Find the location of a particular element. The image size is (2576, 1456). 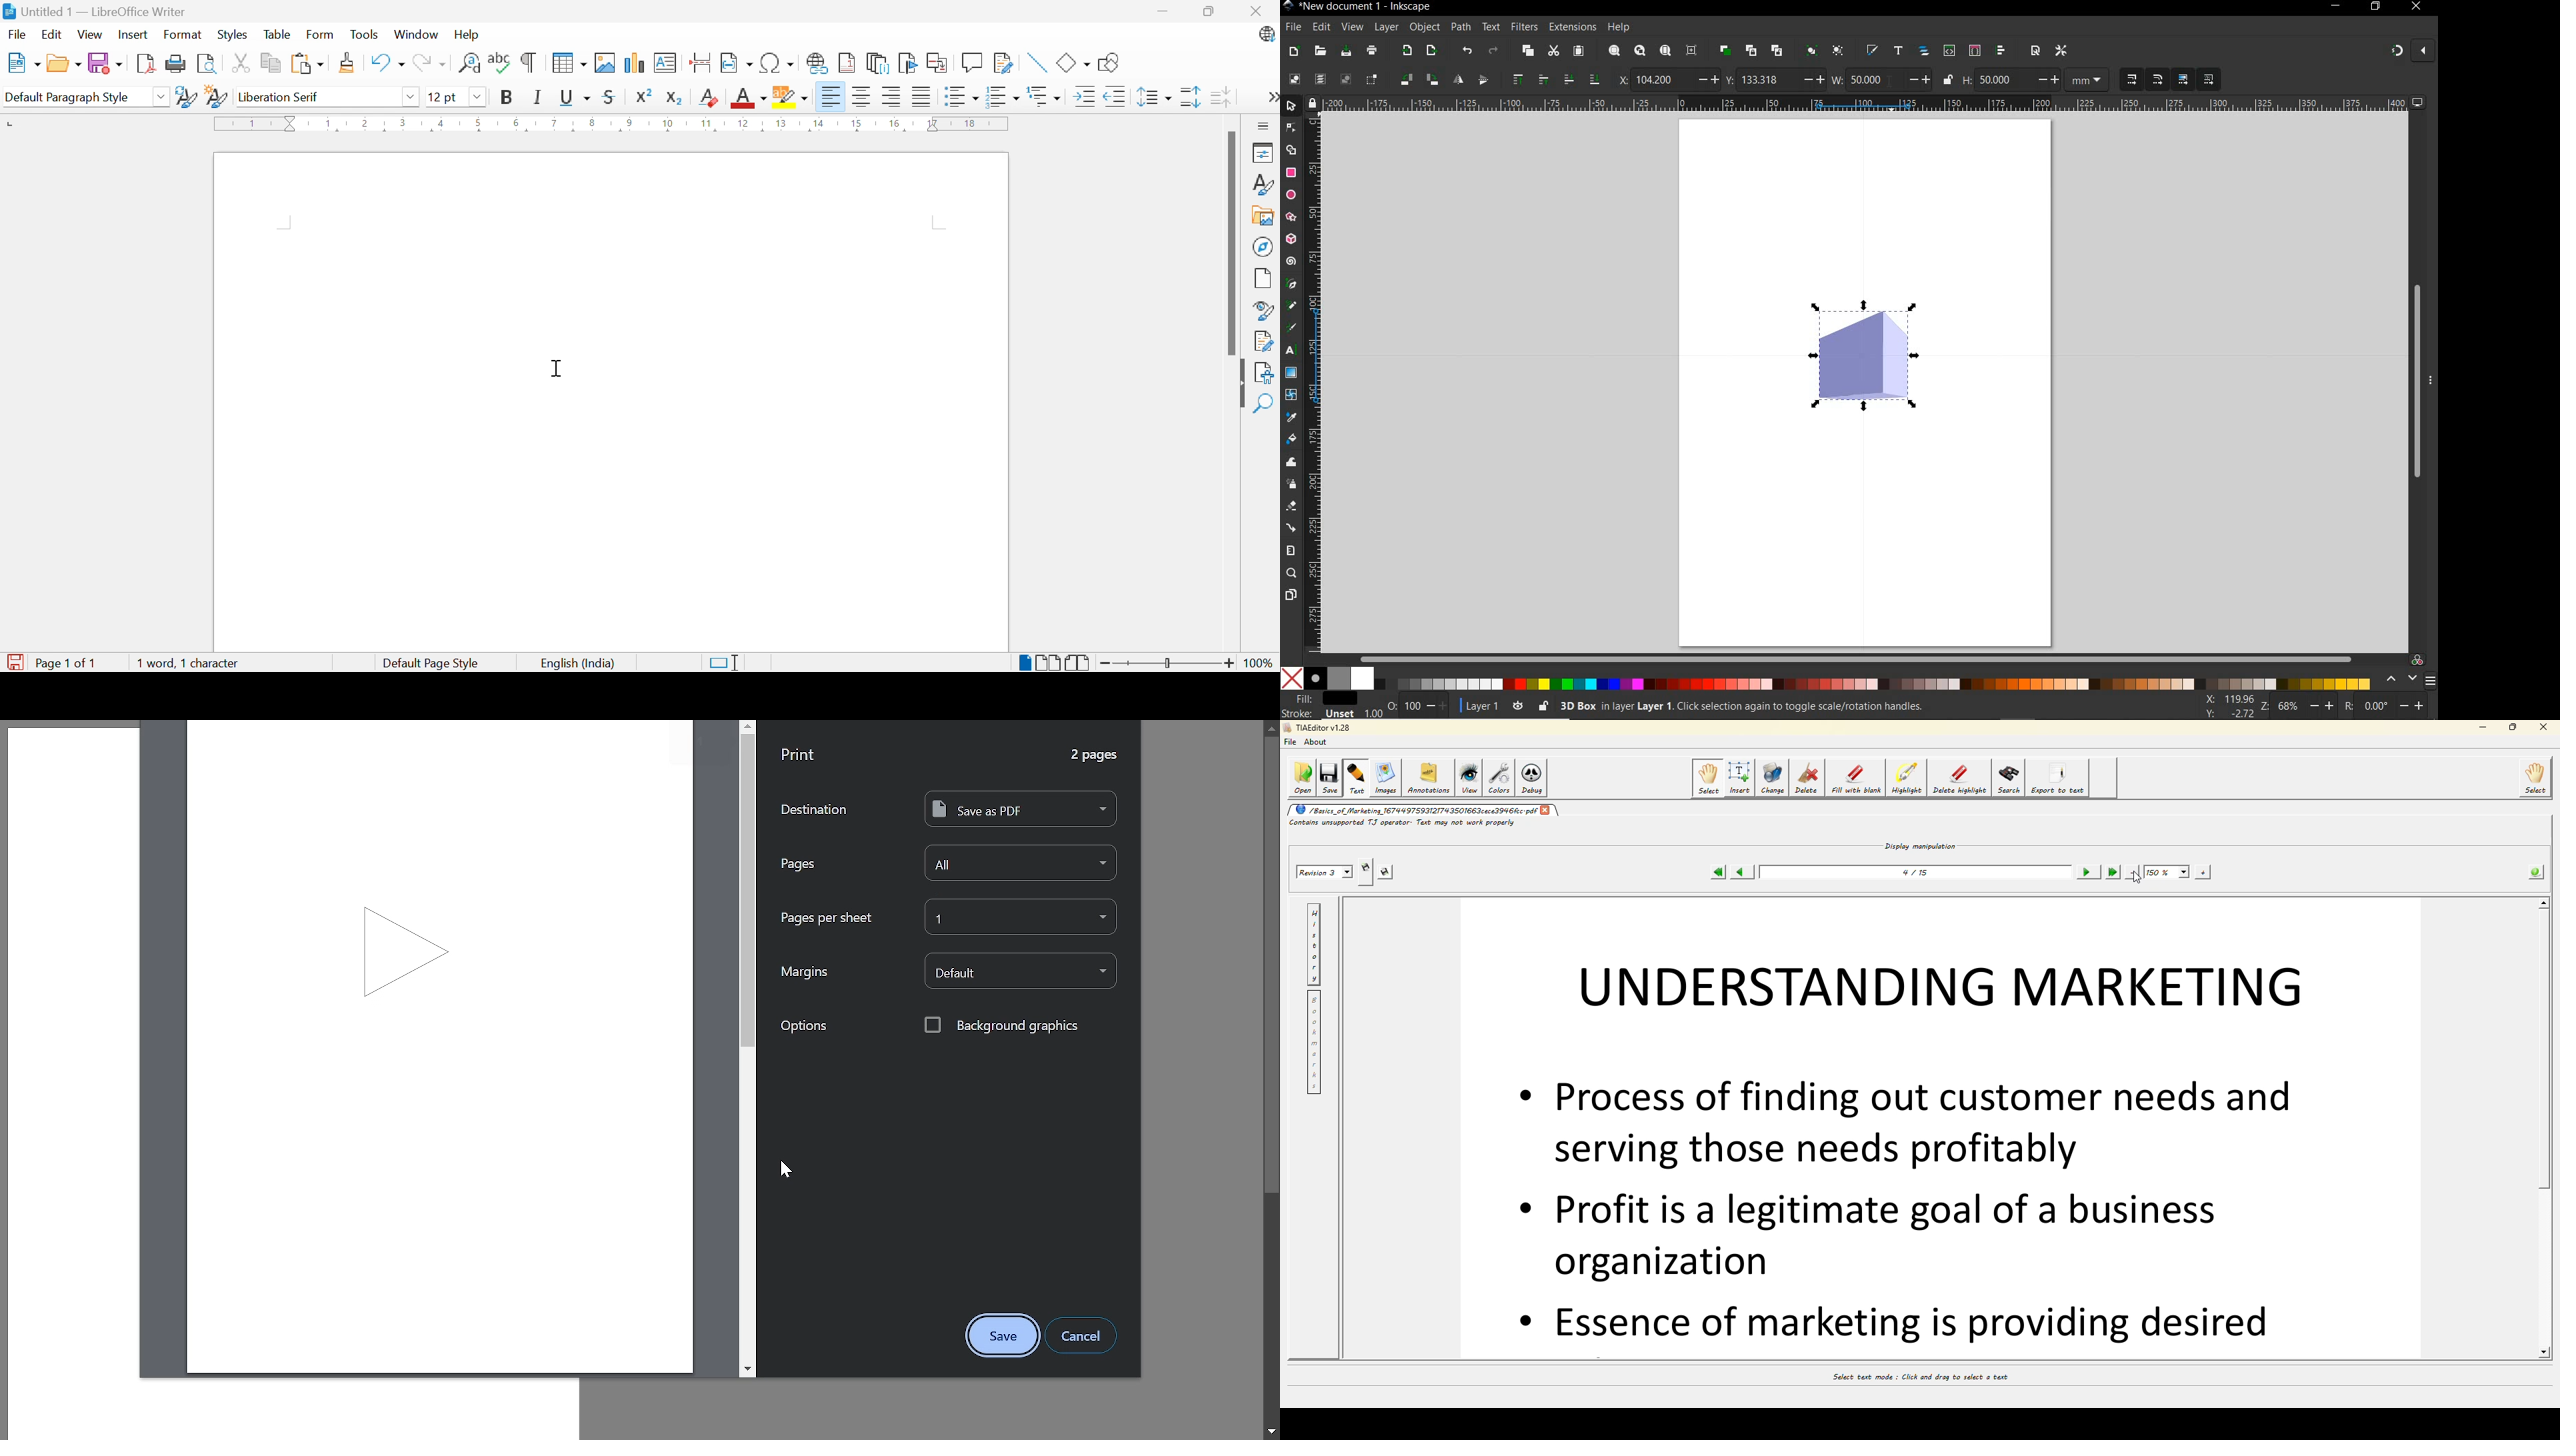

Default Page Style is located at coordinates (434, 663).